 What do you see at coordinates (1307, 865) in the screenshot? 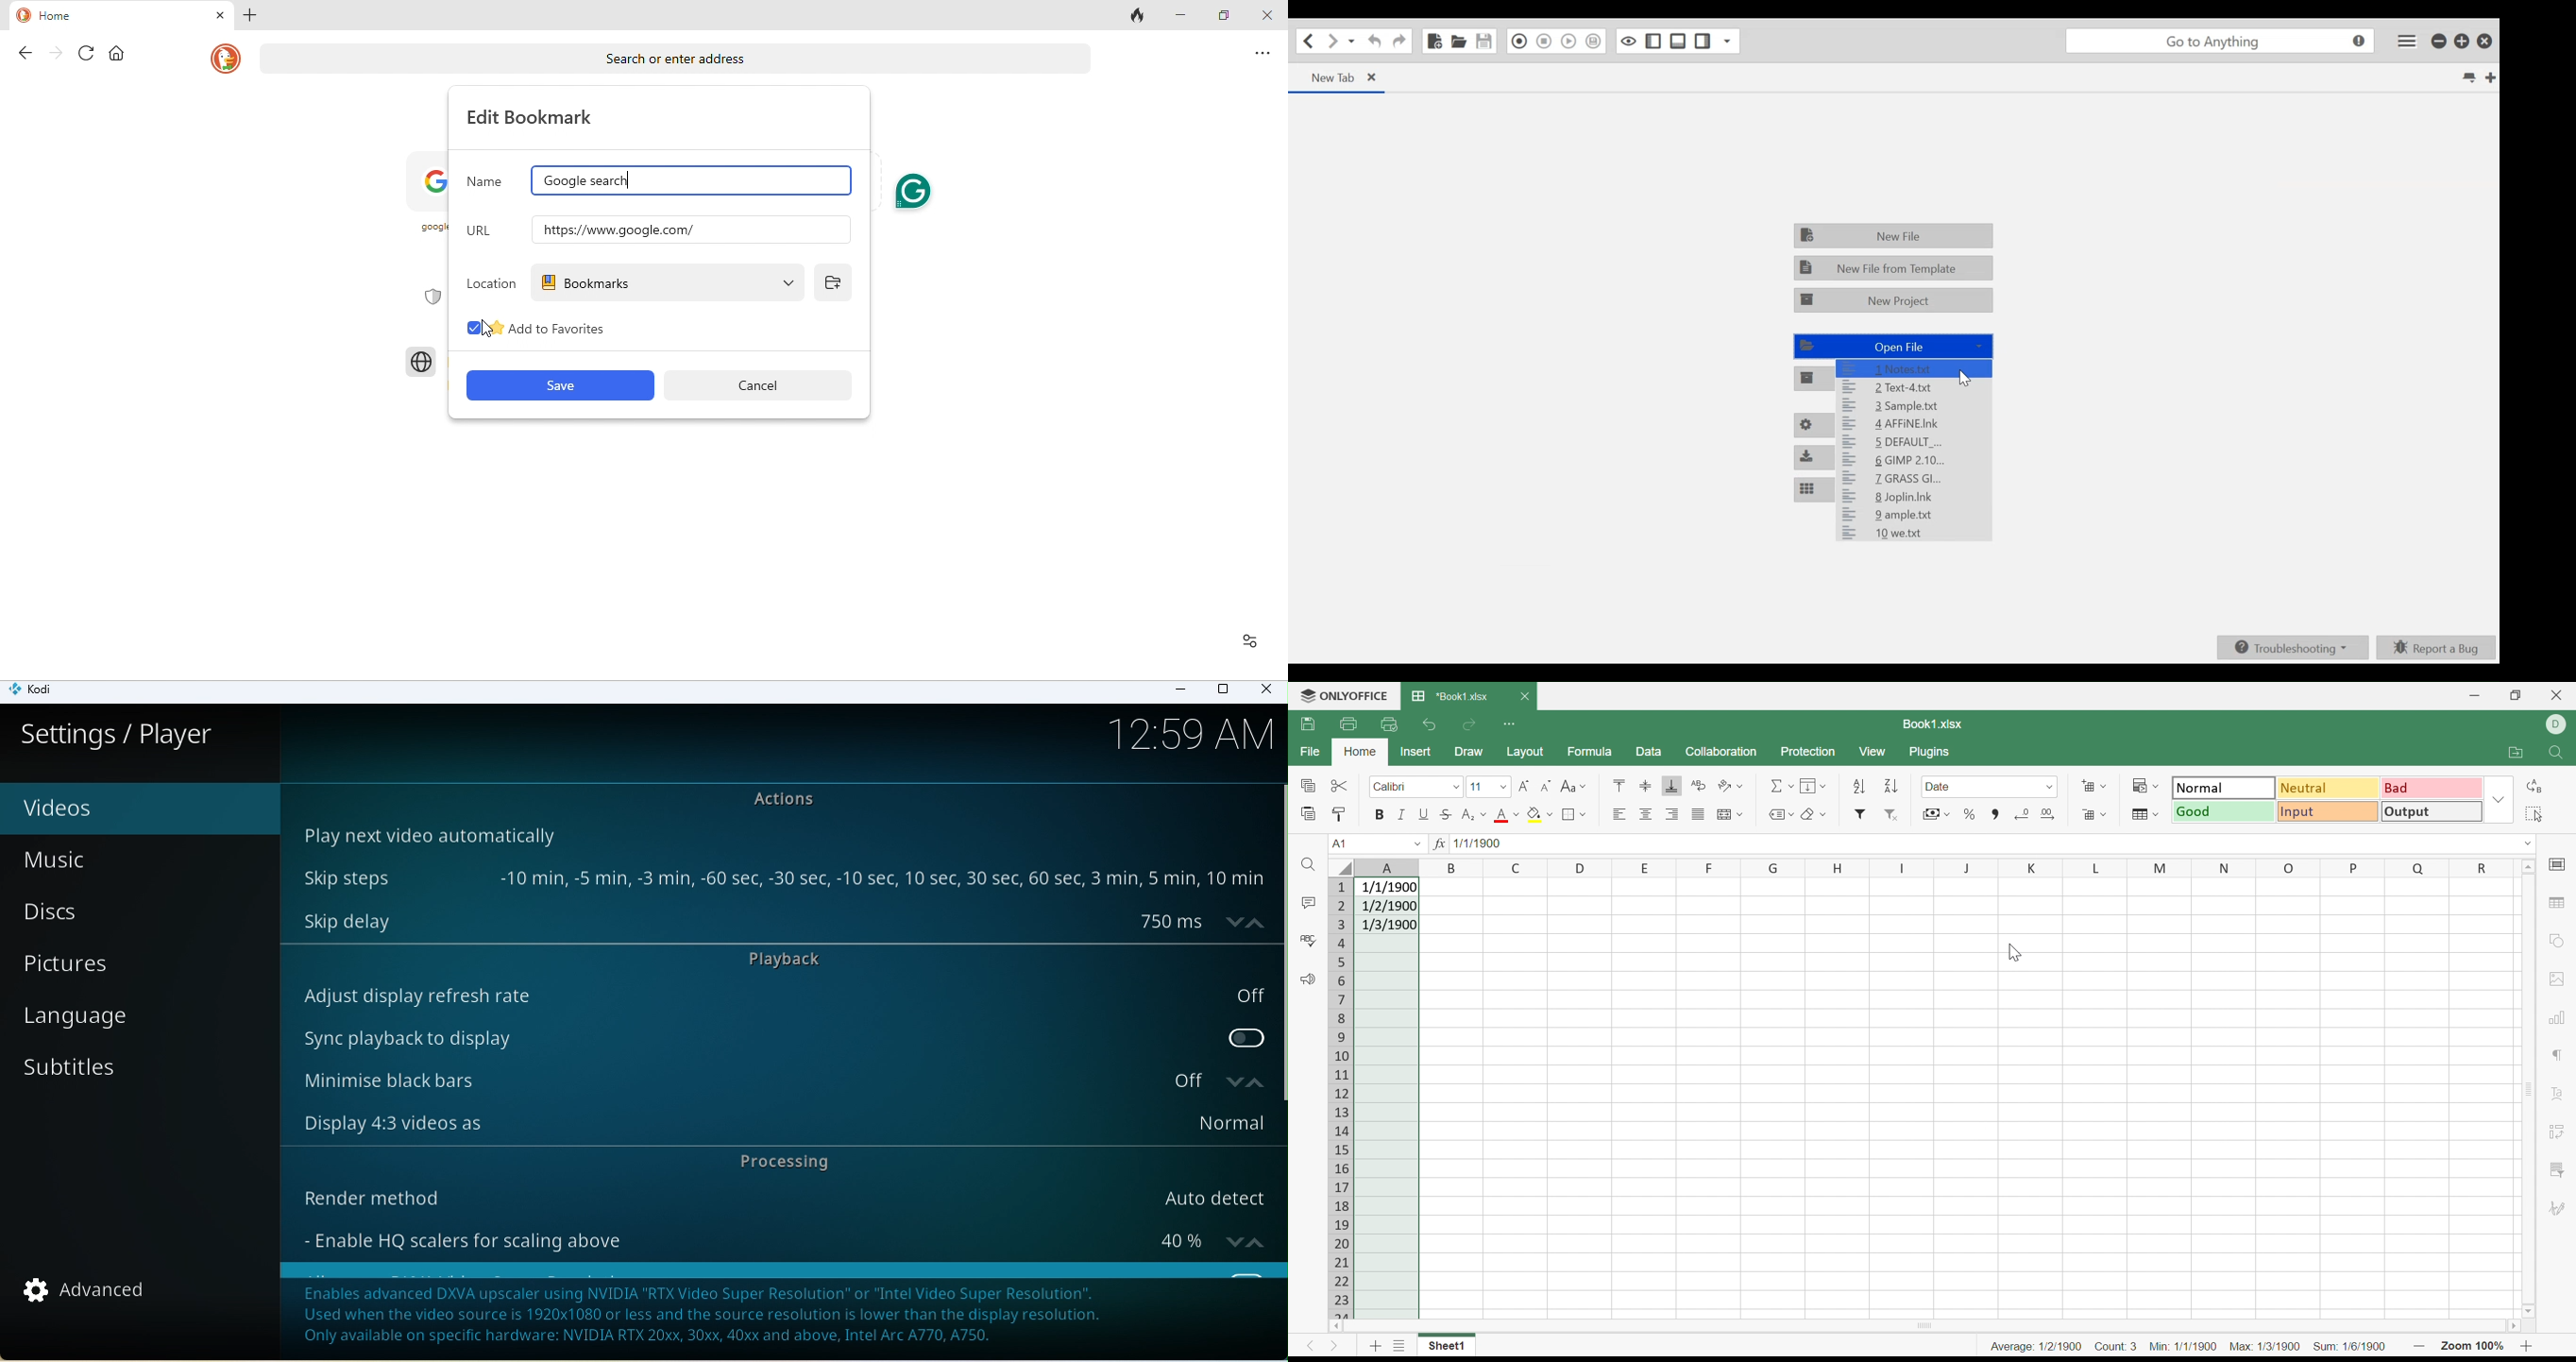
I see `Find` at bounding box center [1307, 865].